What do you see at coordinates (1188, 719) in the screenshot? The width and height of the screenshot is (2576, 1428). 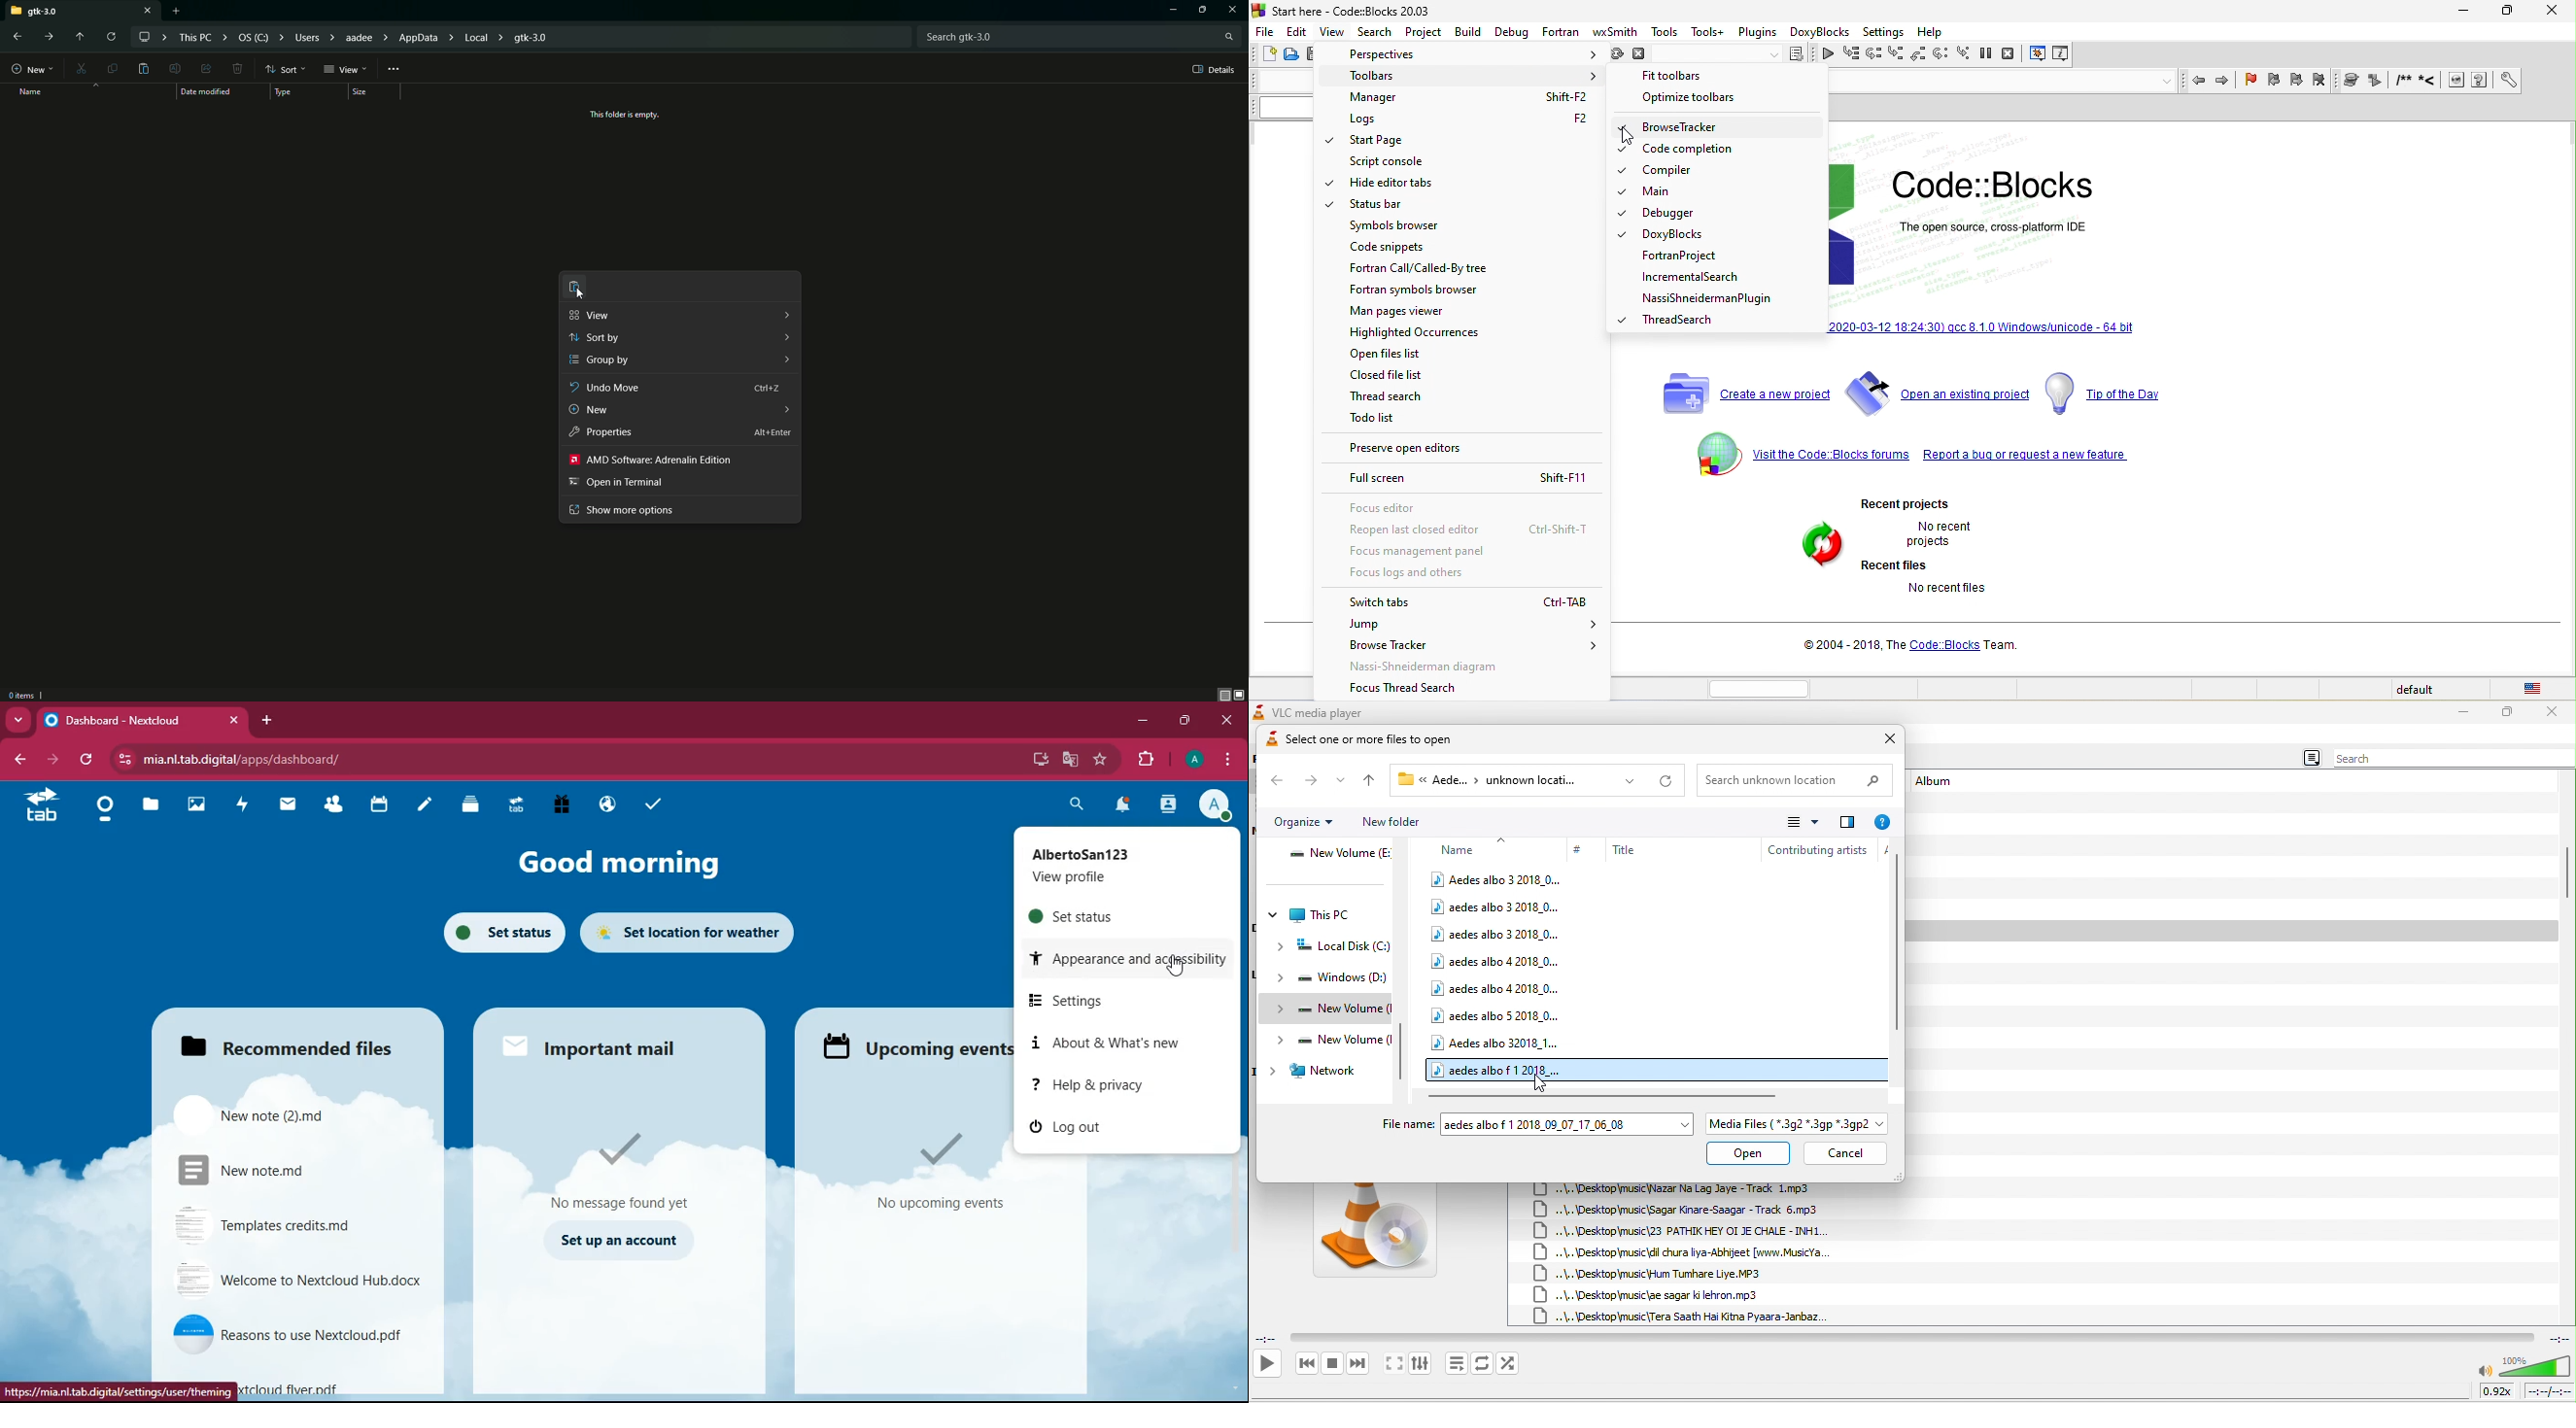 I see `maximize` at bounding box center [1188, 719].